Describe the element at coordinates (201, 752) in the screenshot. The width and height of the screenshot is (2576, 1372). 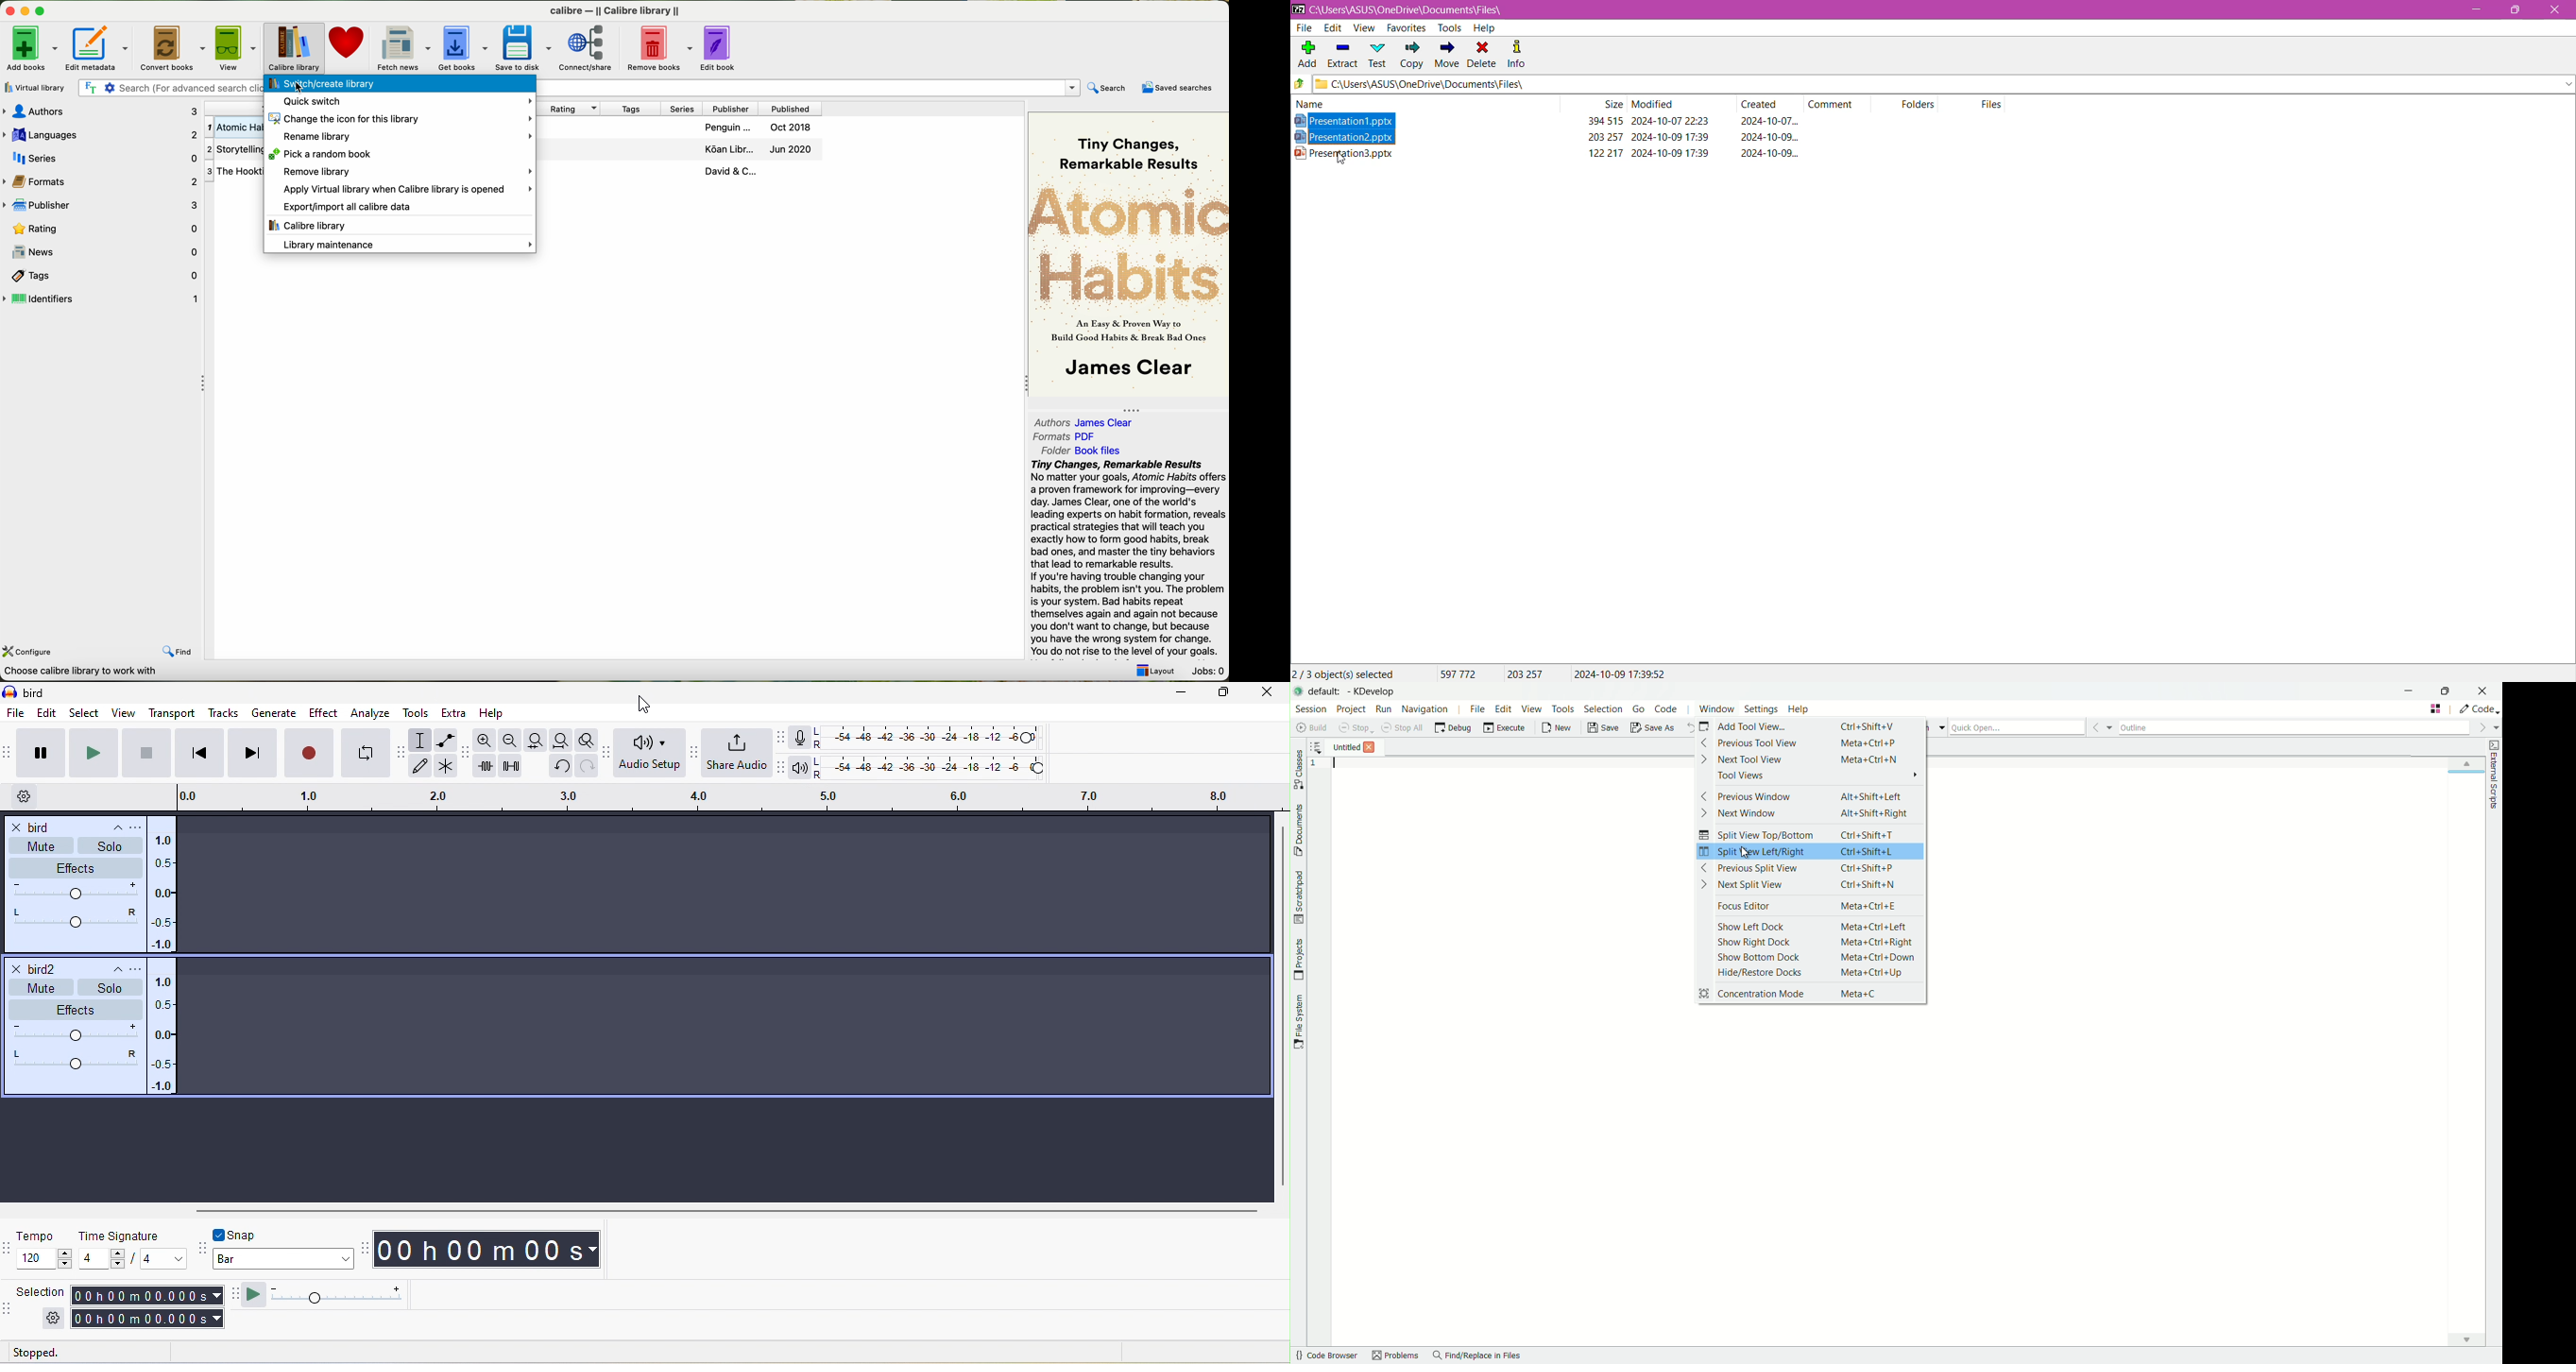
I see `skip to start` at that location.